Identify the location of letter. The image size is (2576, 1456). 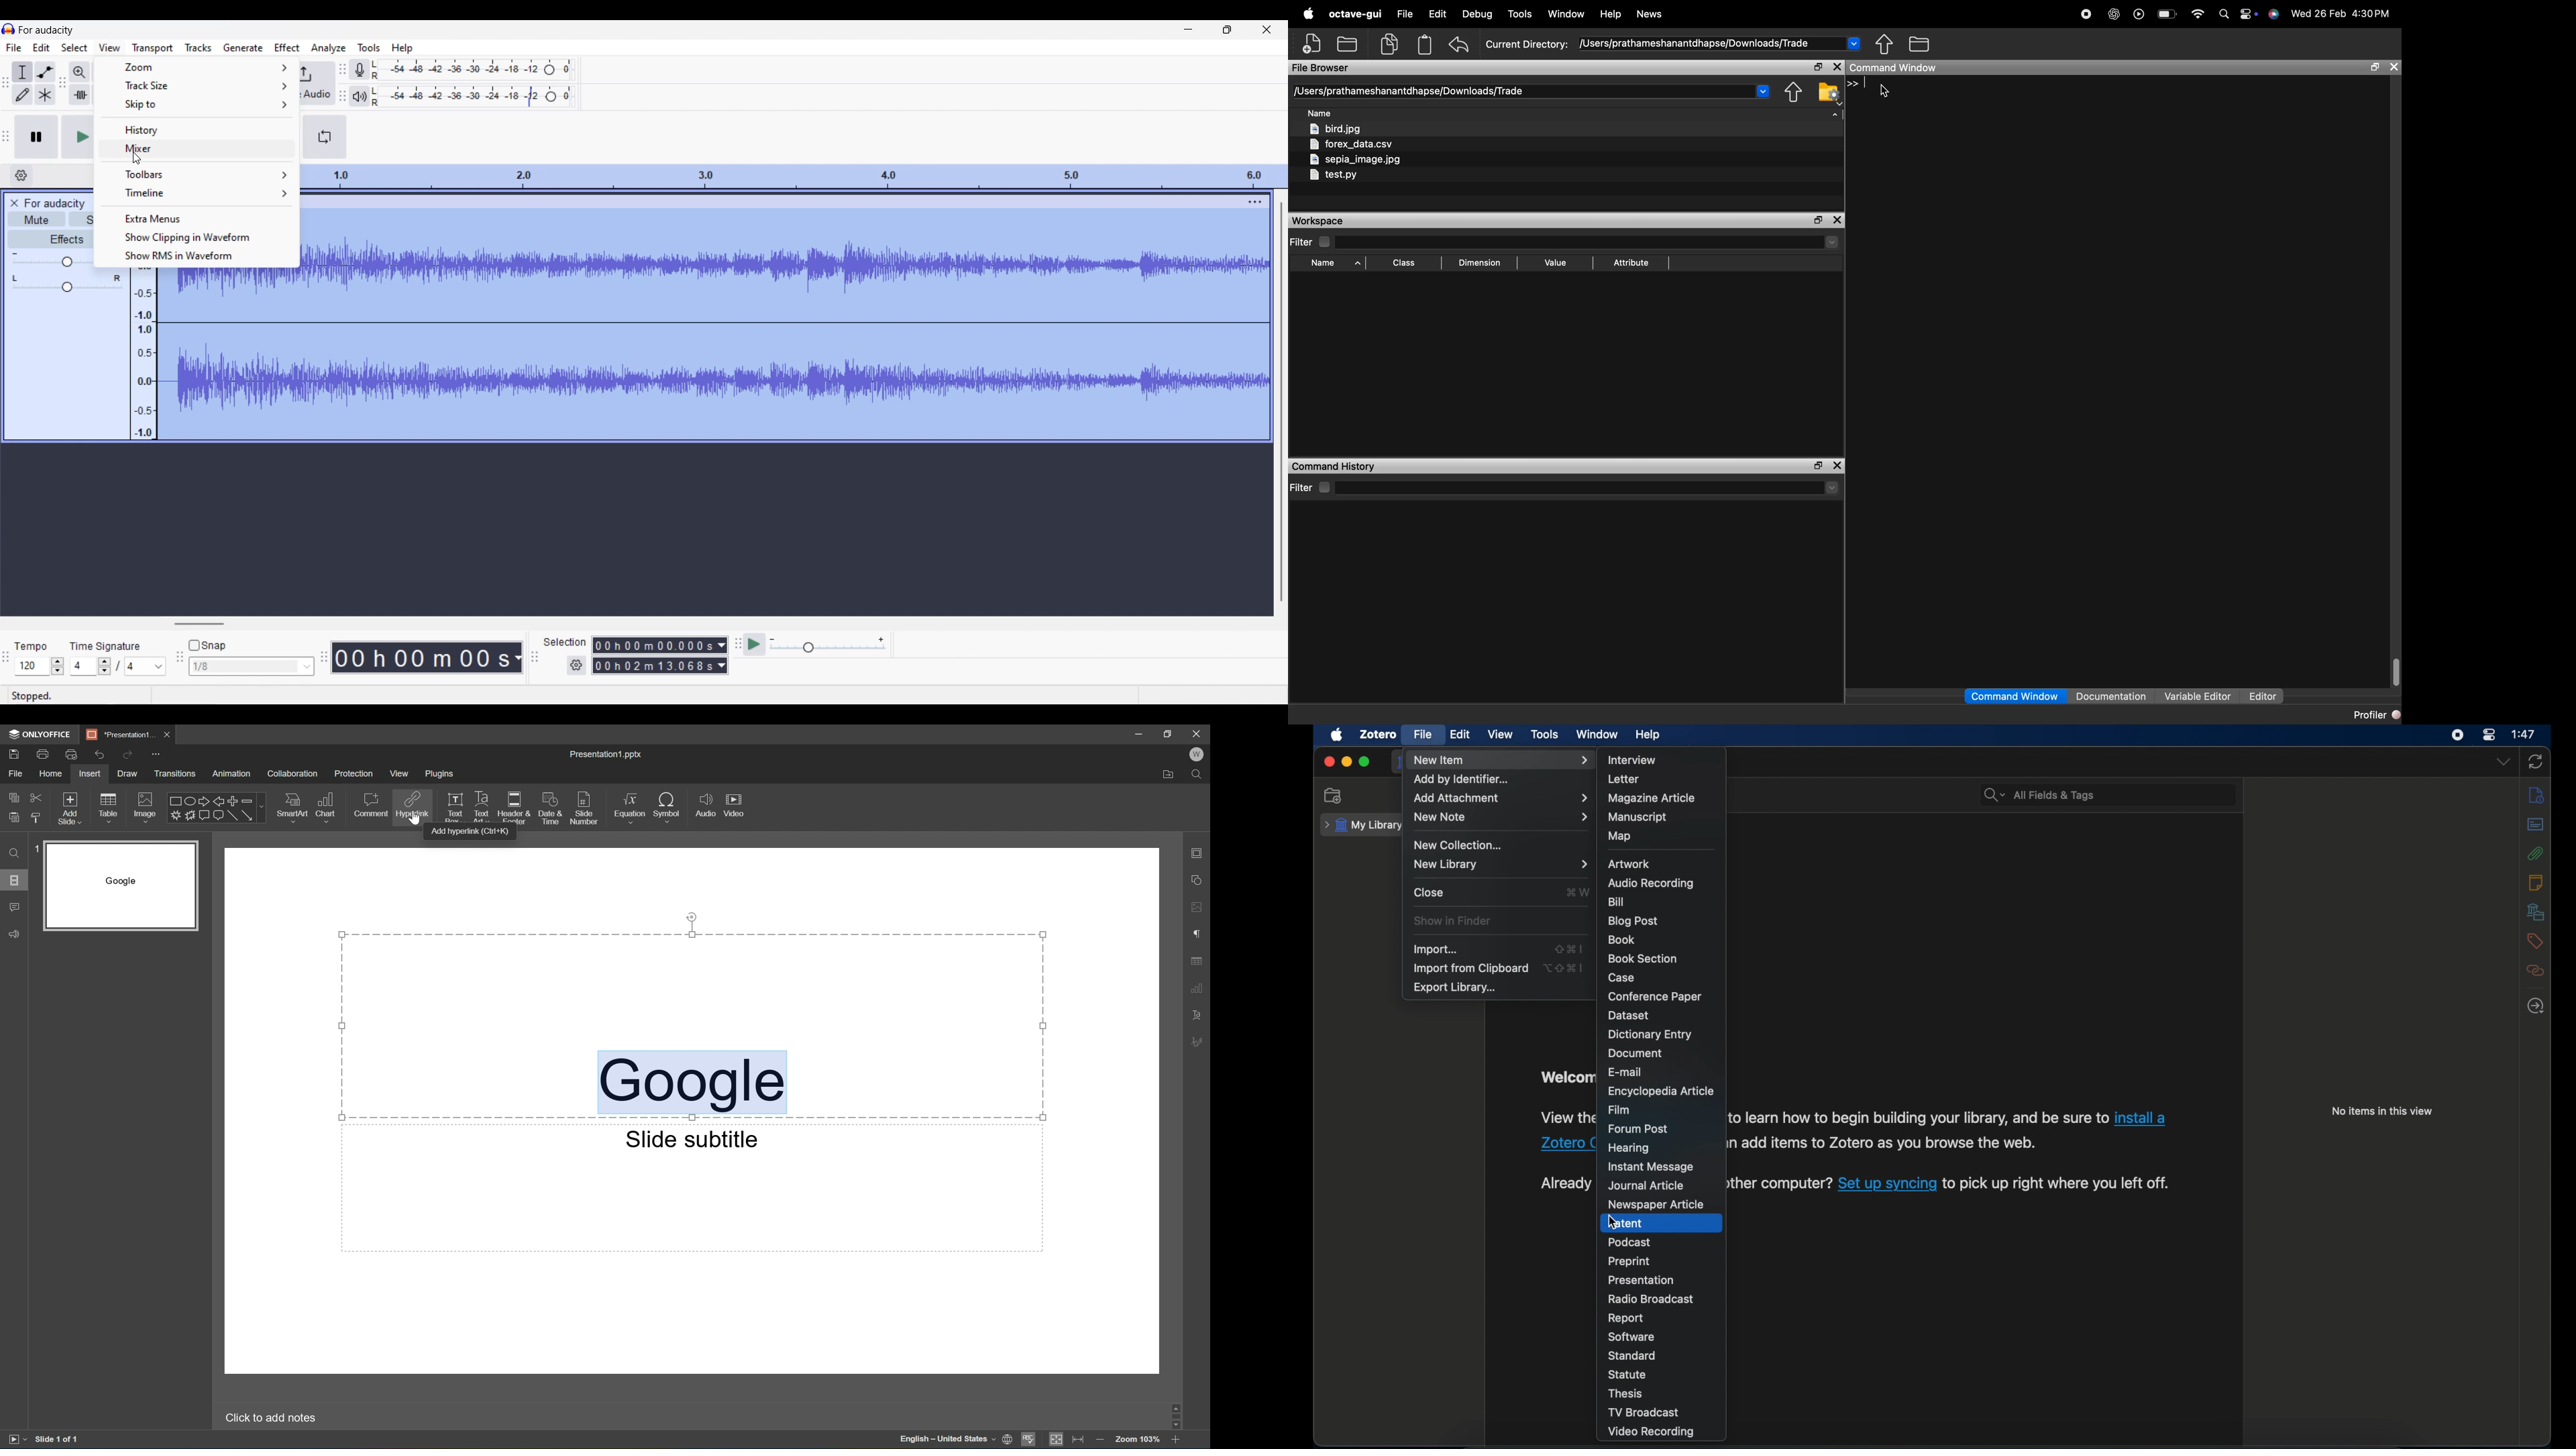
(1625, 779).